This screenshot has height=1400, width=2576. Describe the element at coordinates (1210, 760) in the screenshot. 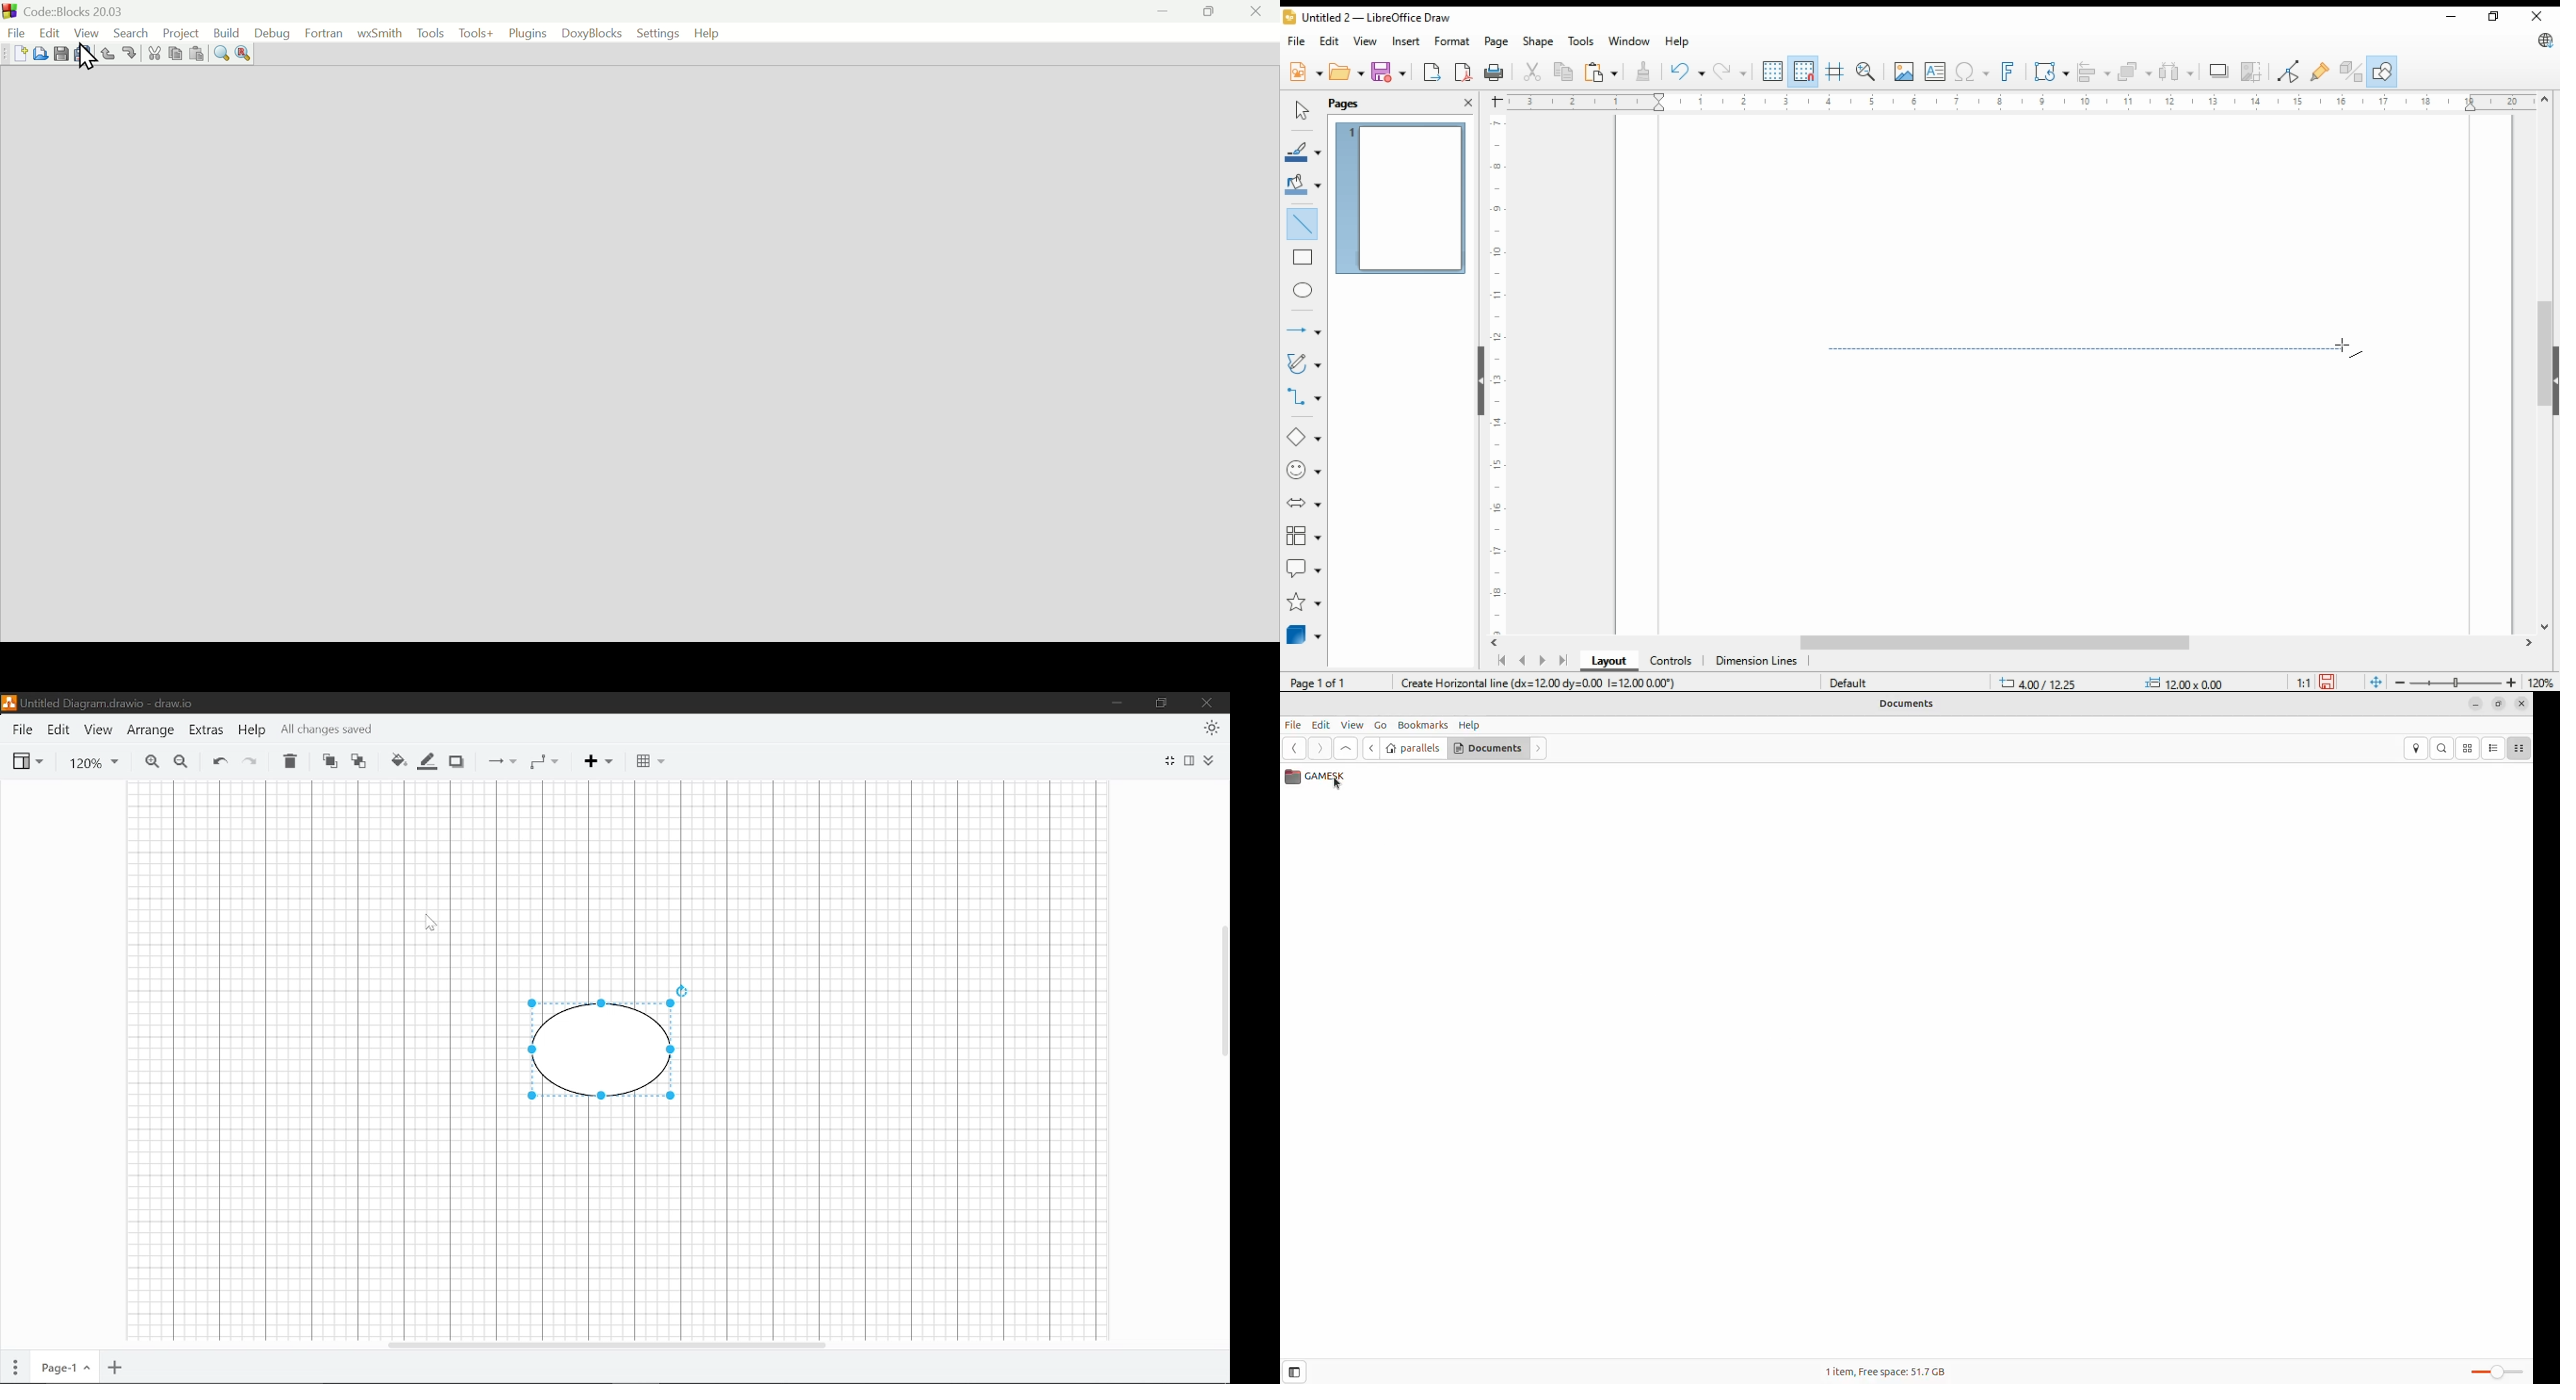

I see `Collapse` at that location.